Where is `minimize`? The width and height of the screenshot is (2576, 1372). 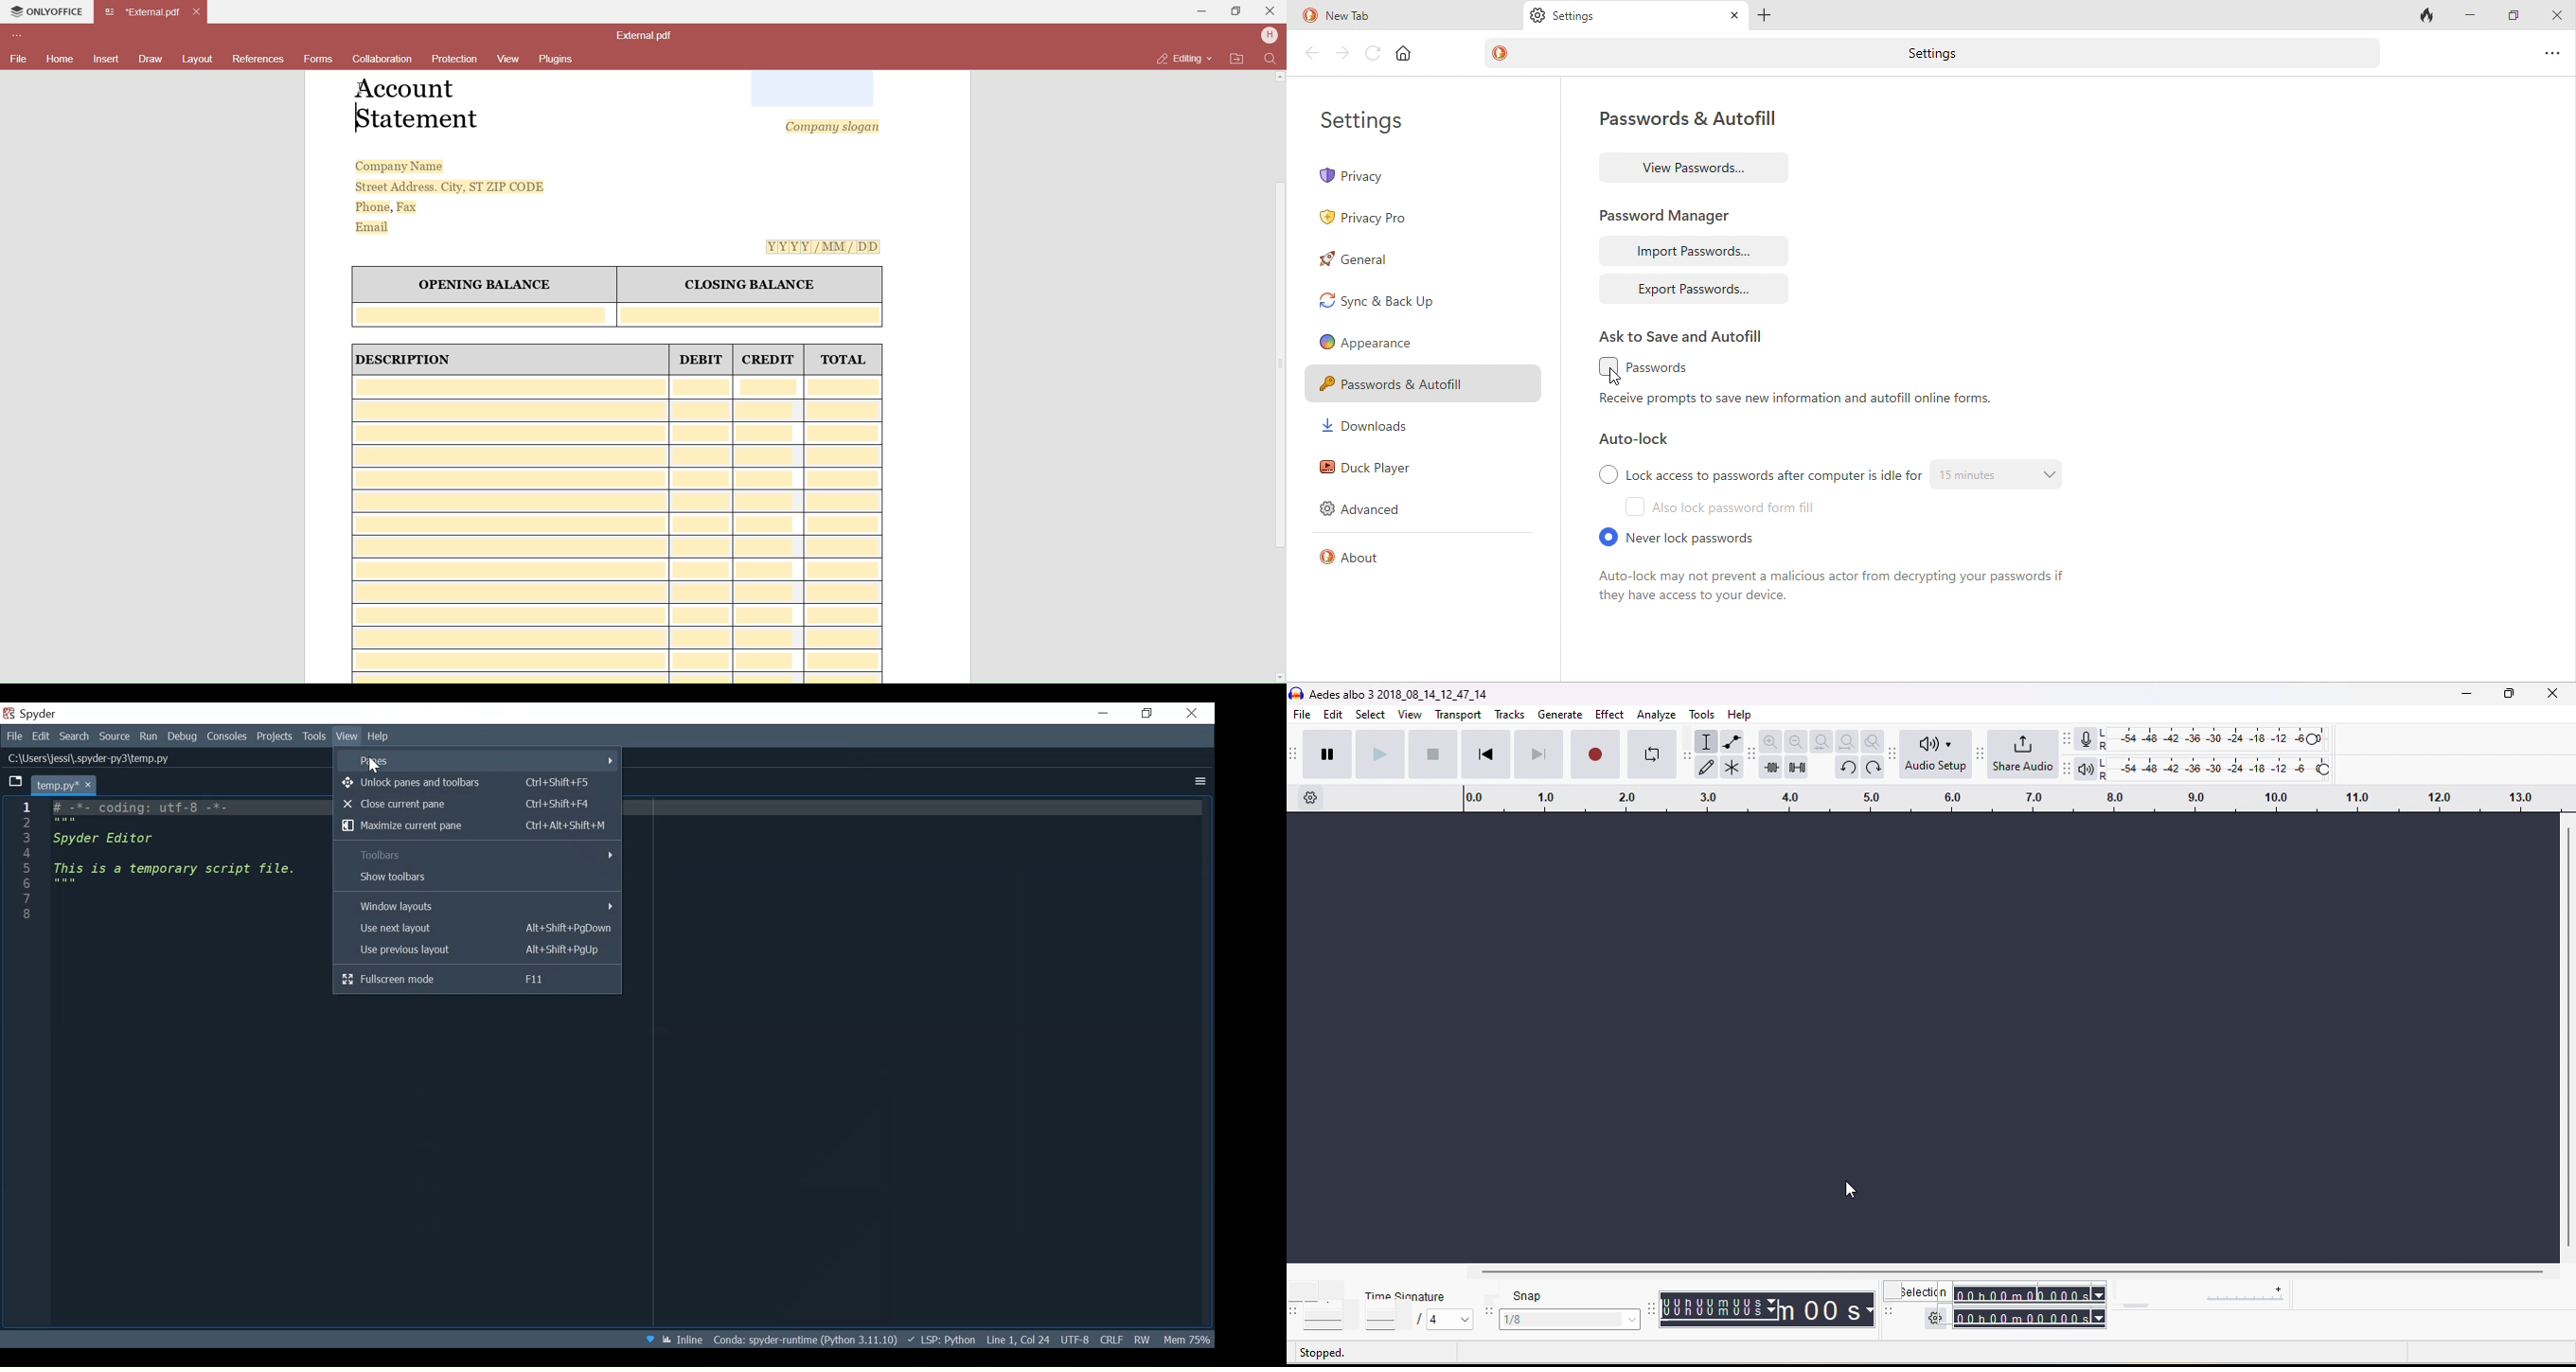
minimize is located at coordinates (1103, 713).